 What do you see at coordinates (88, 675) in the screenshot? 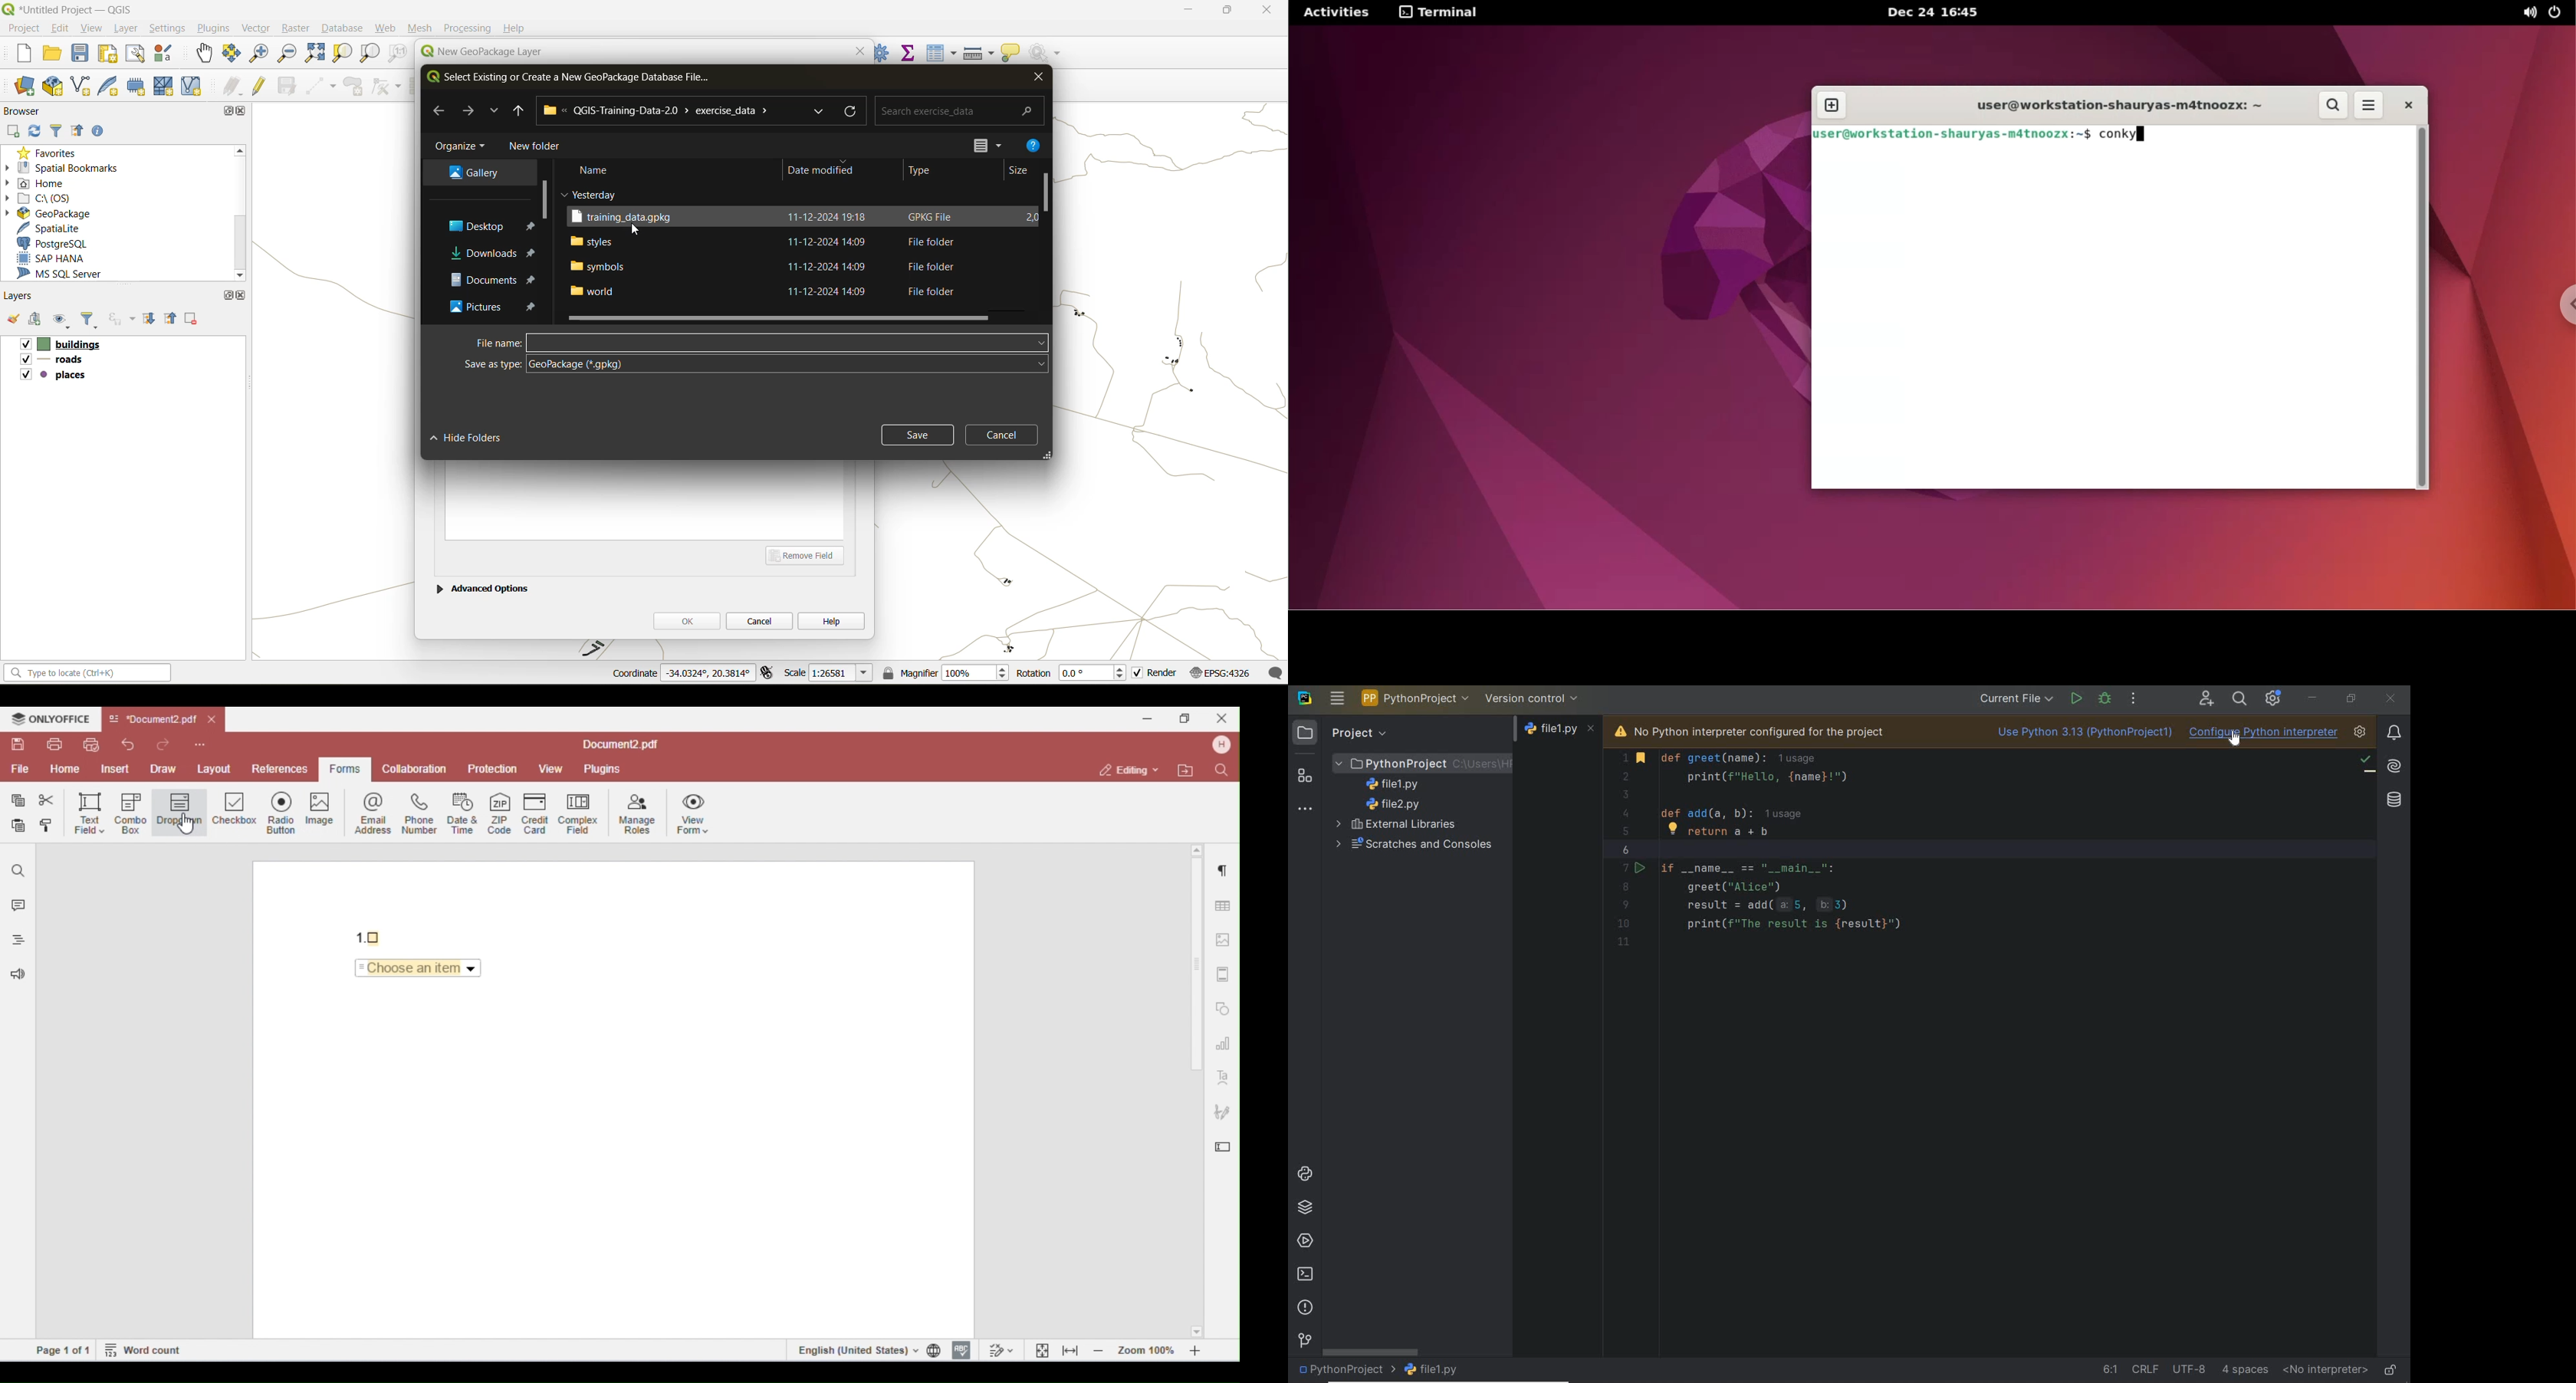
I see `Type to locate (Ctrl+K)(status bar)` at bounding box center [88, 675].